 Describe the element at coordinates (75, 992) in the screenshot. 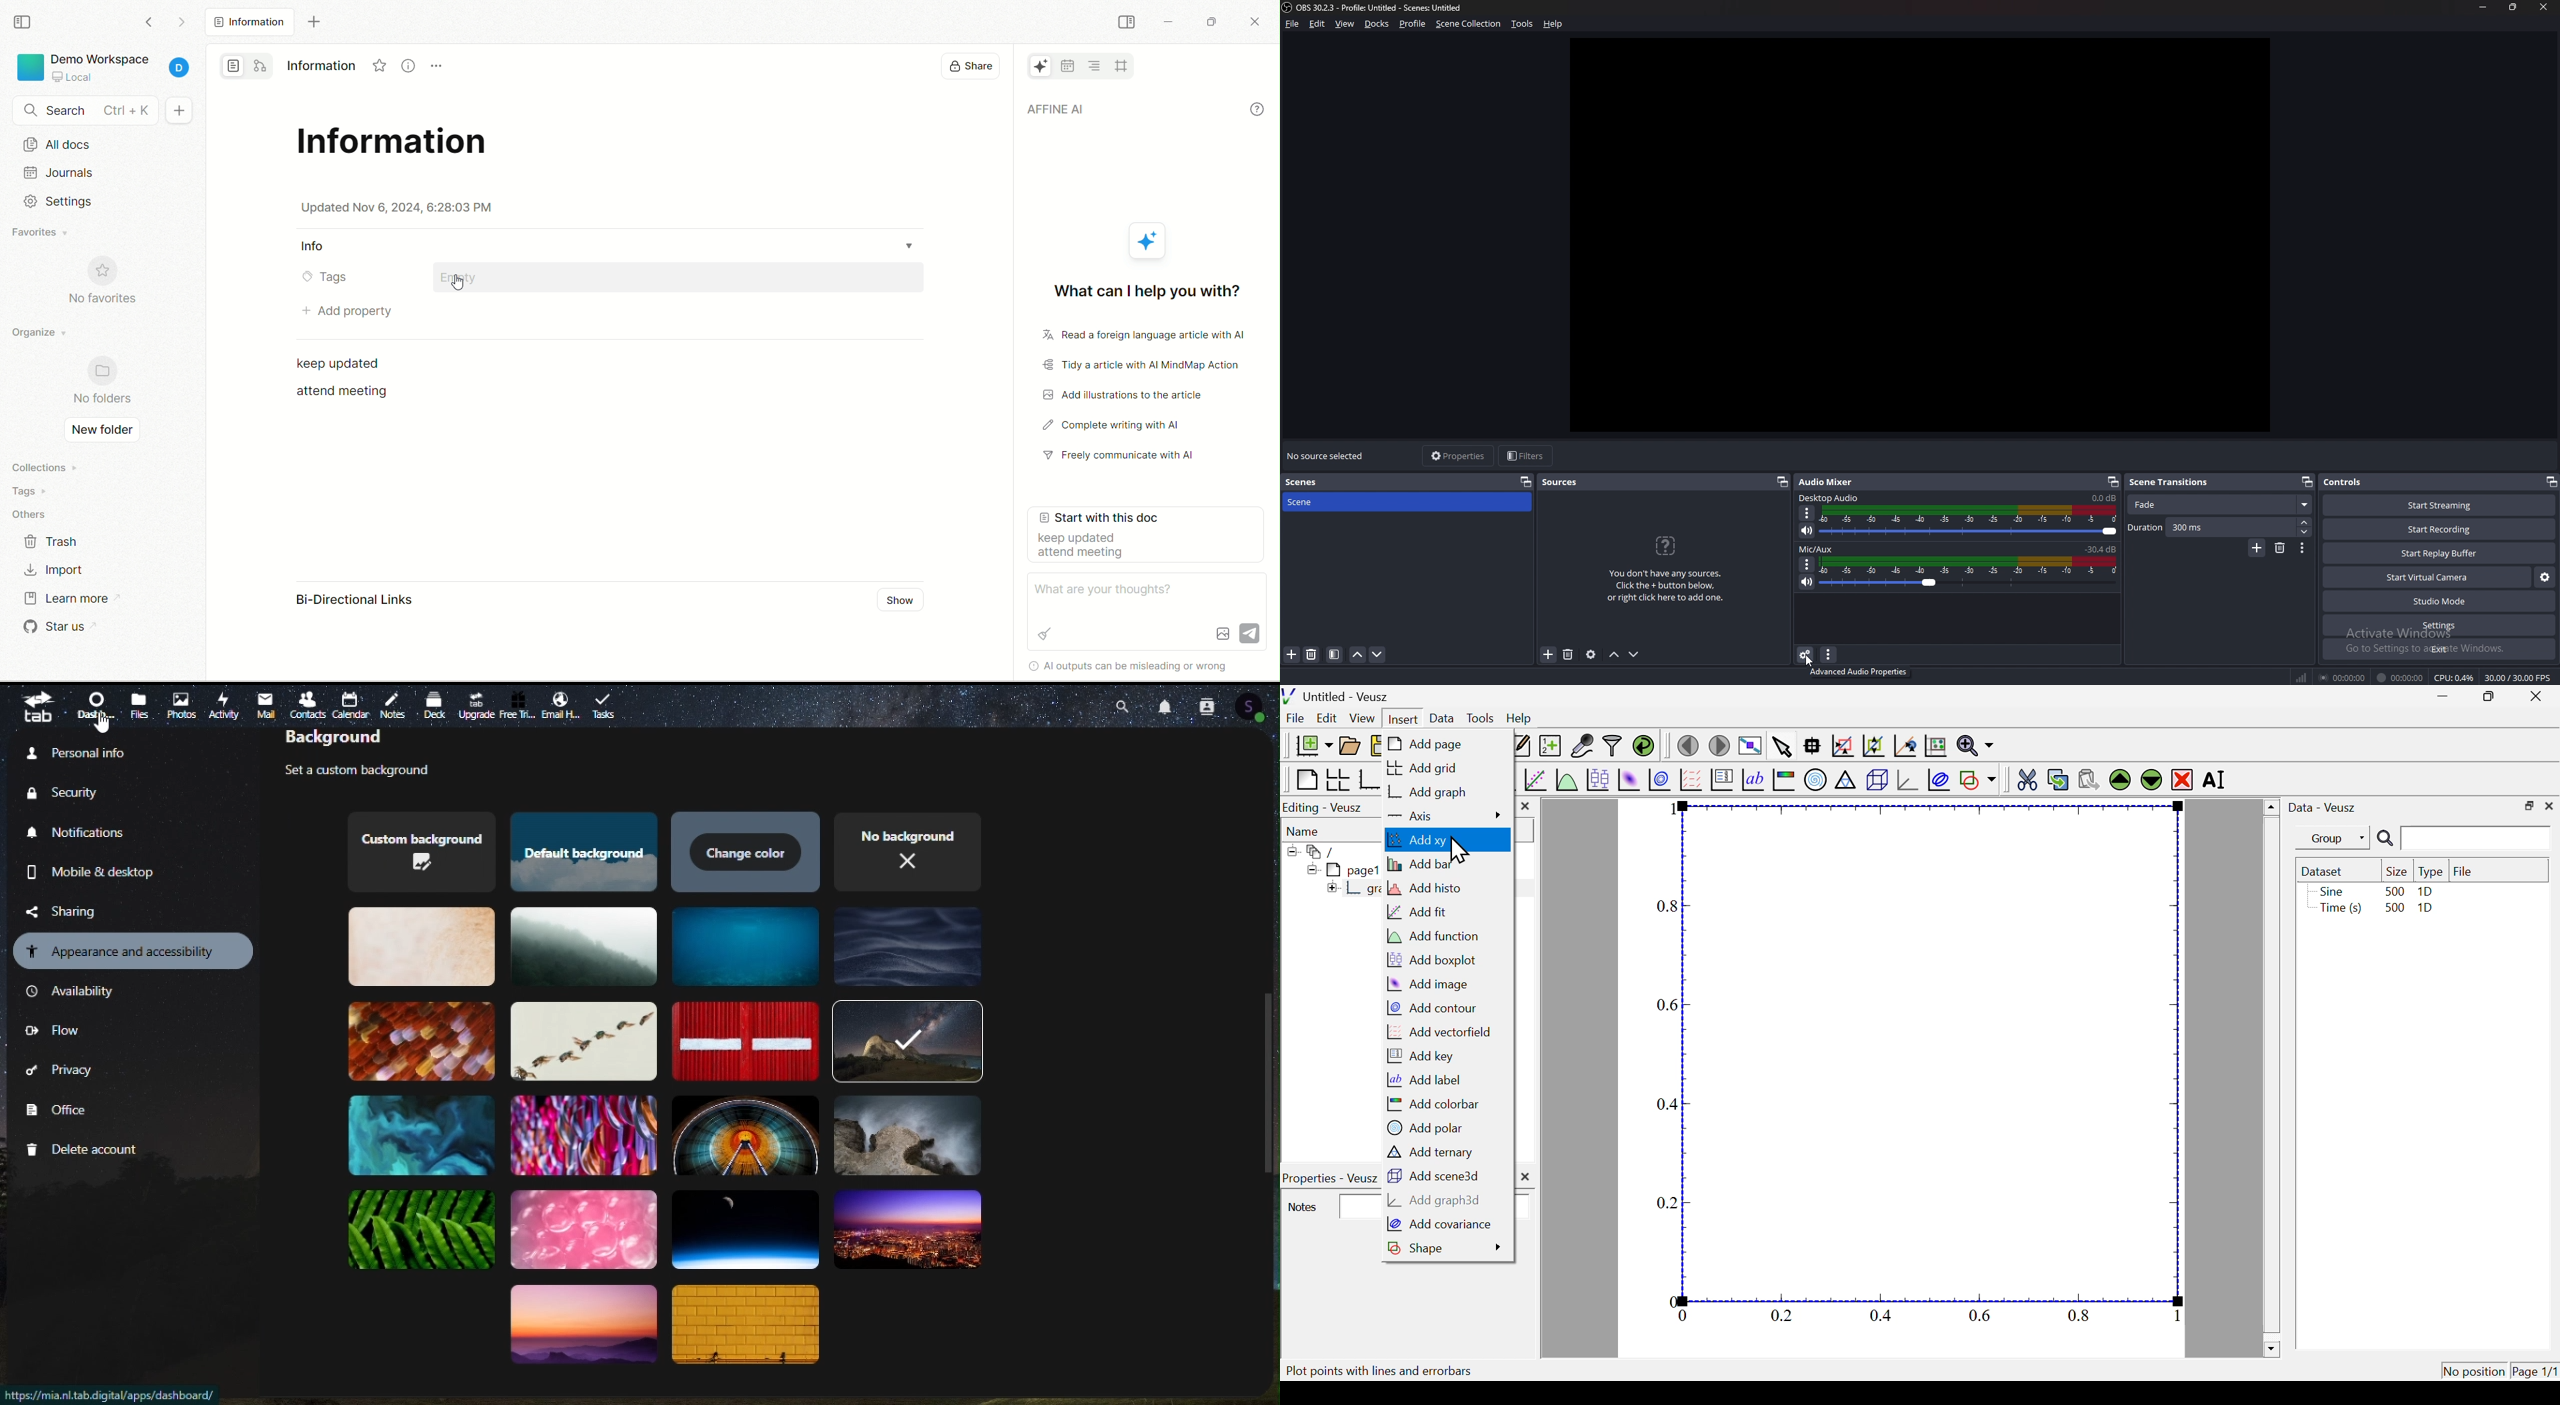

I see `availability` at that location.